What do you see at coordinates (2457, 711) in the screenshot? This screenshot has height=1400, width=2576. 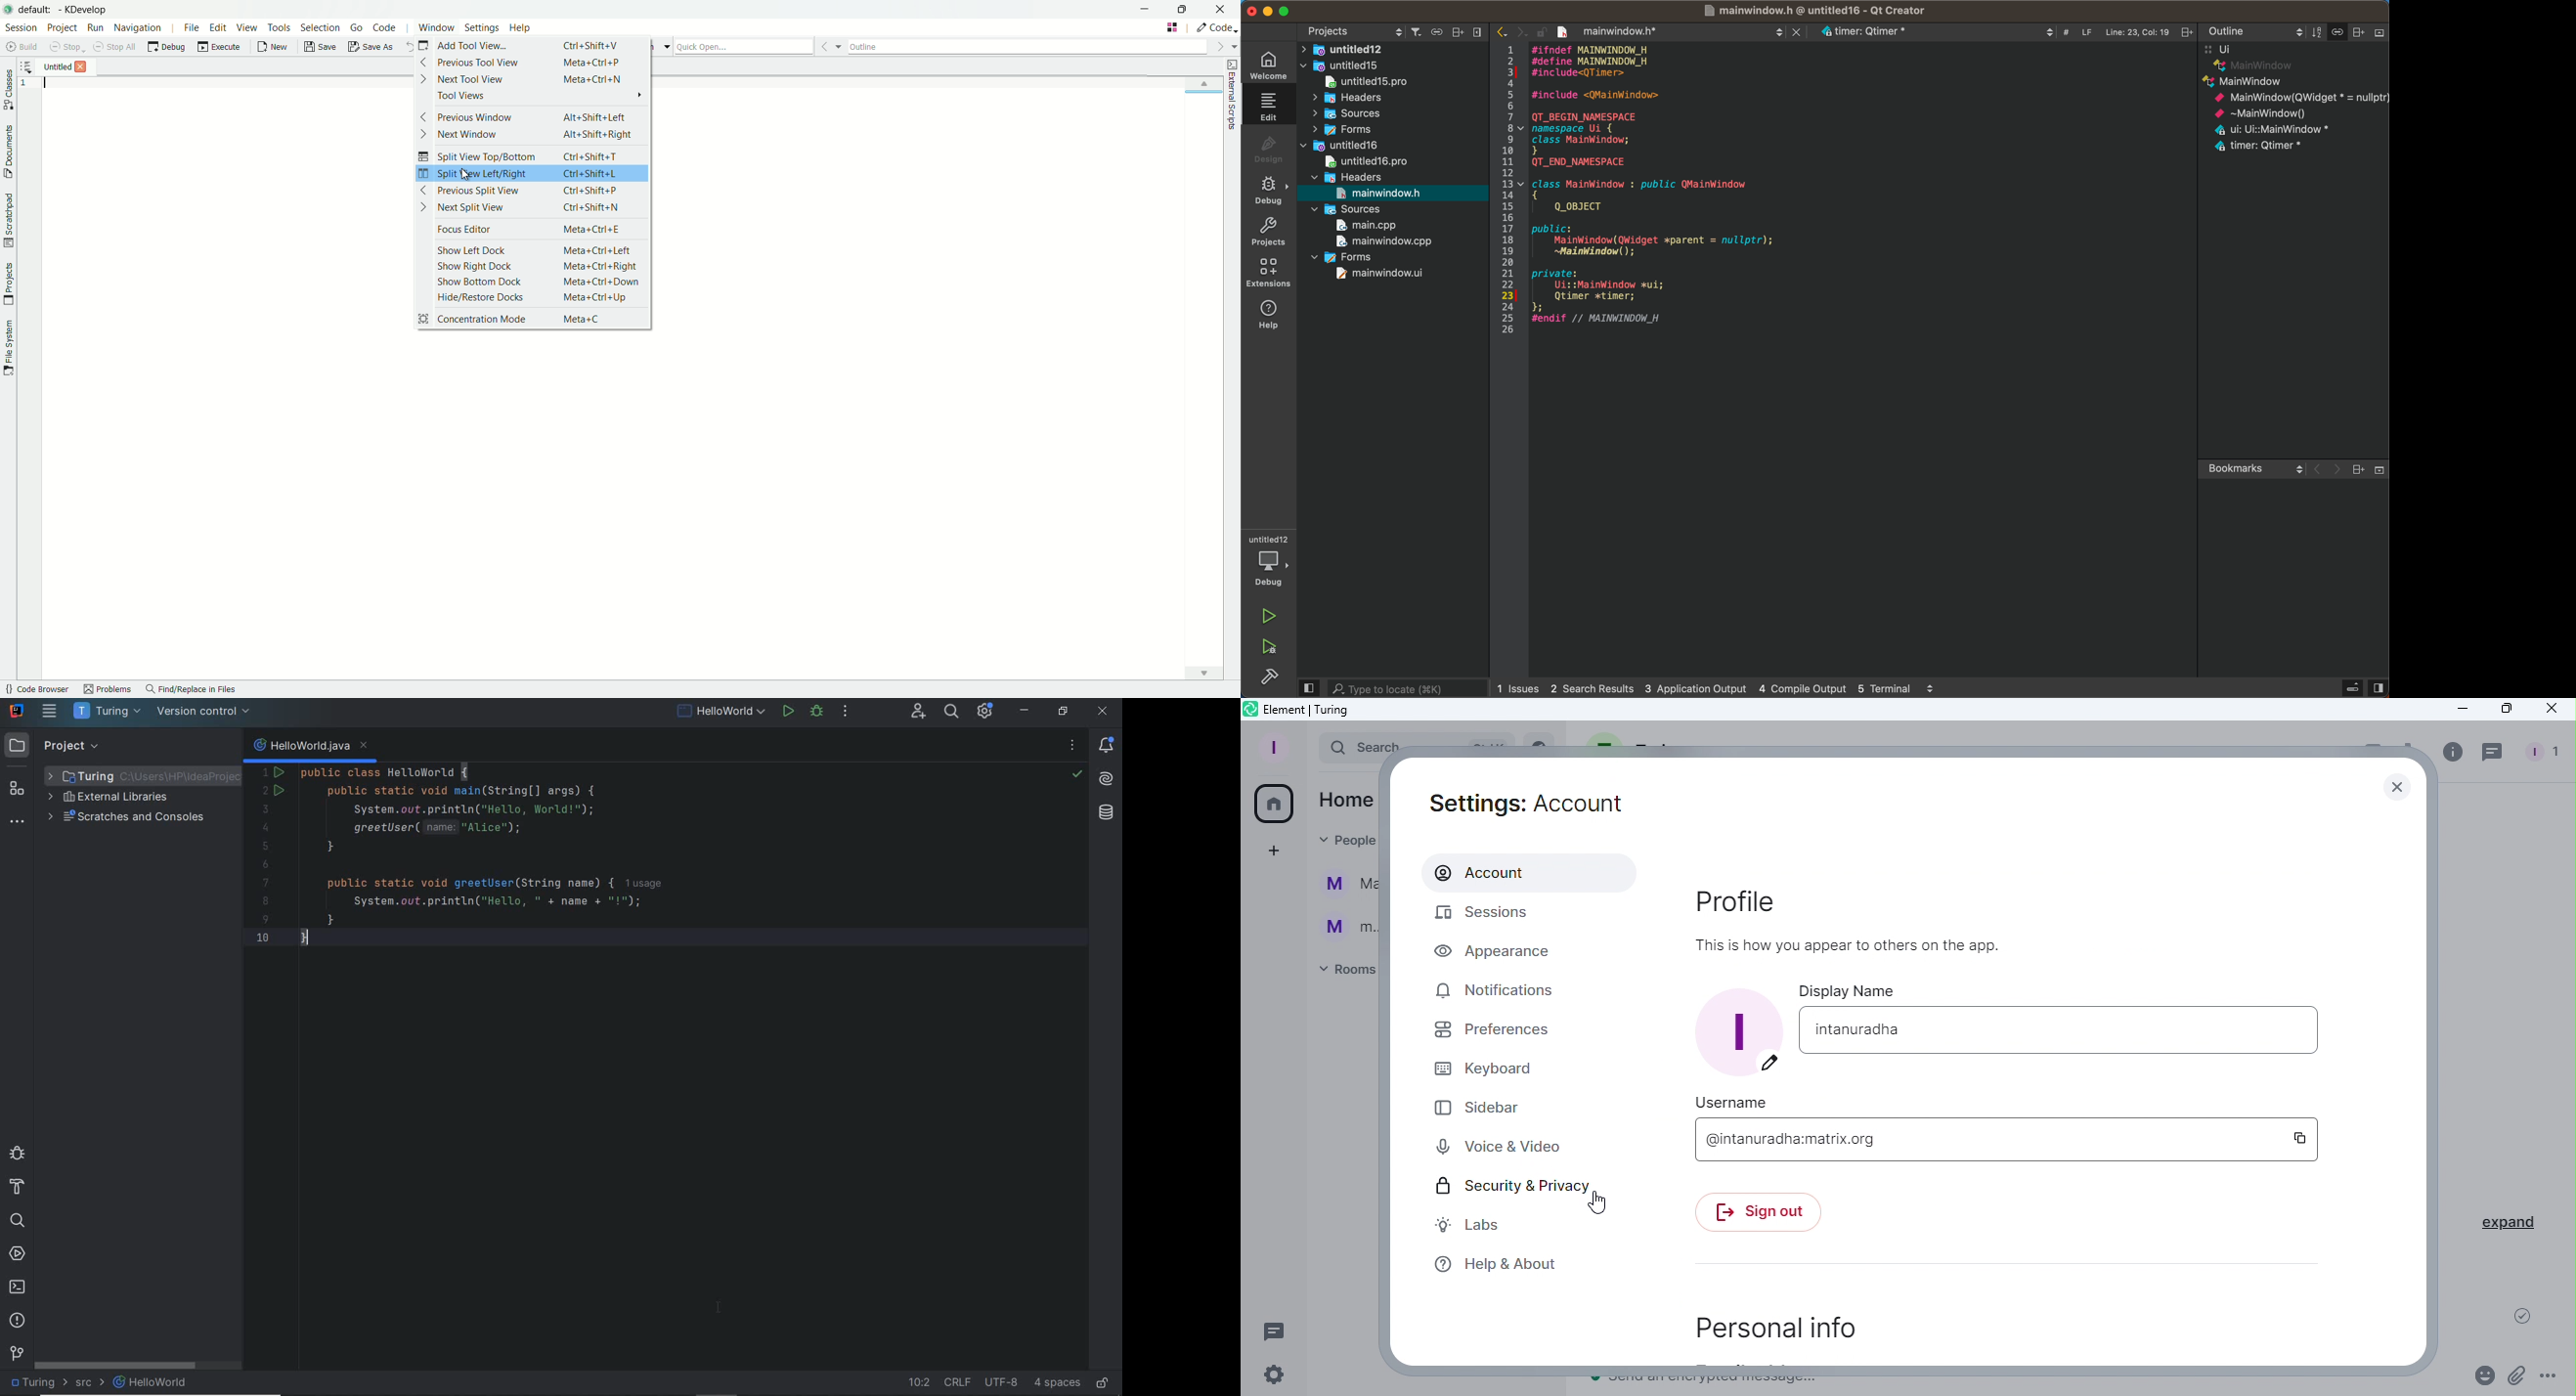 I see `Minimize` at bounding box center [2457, 711].